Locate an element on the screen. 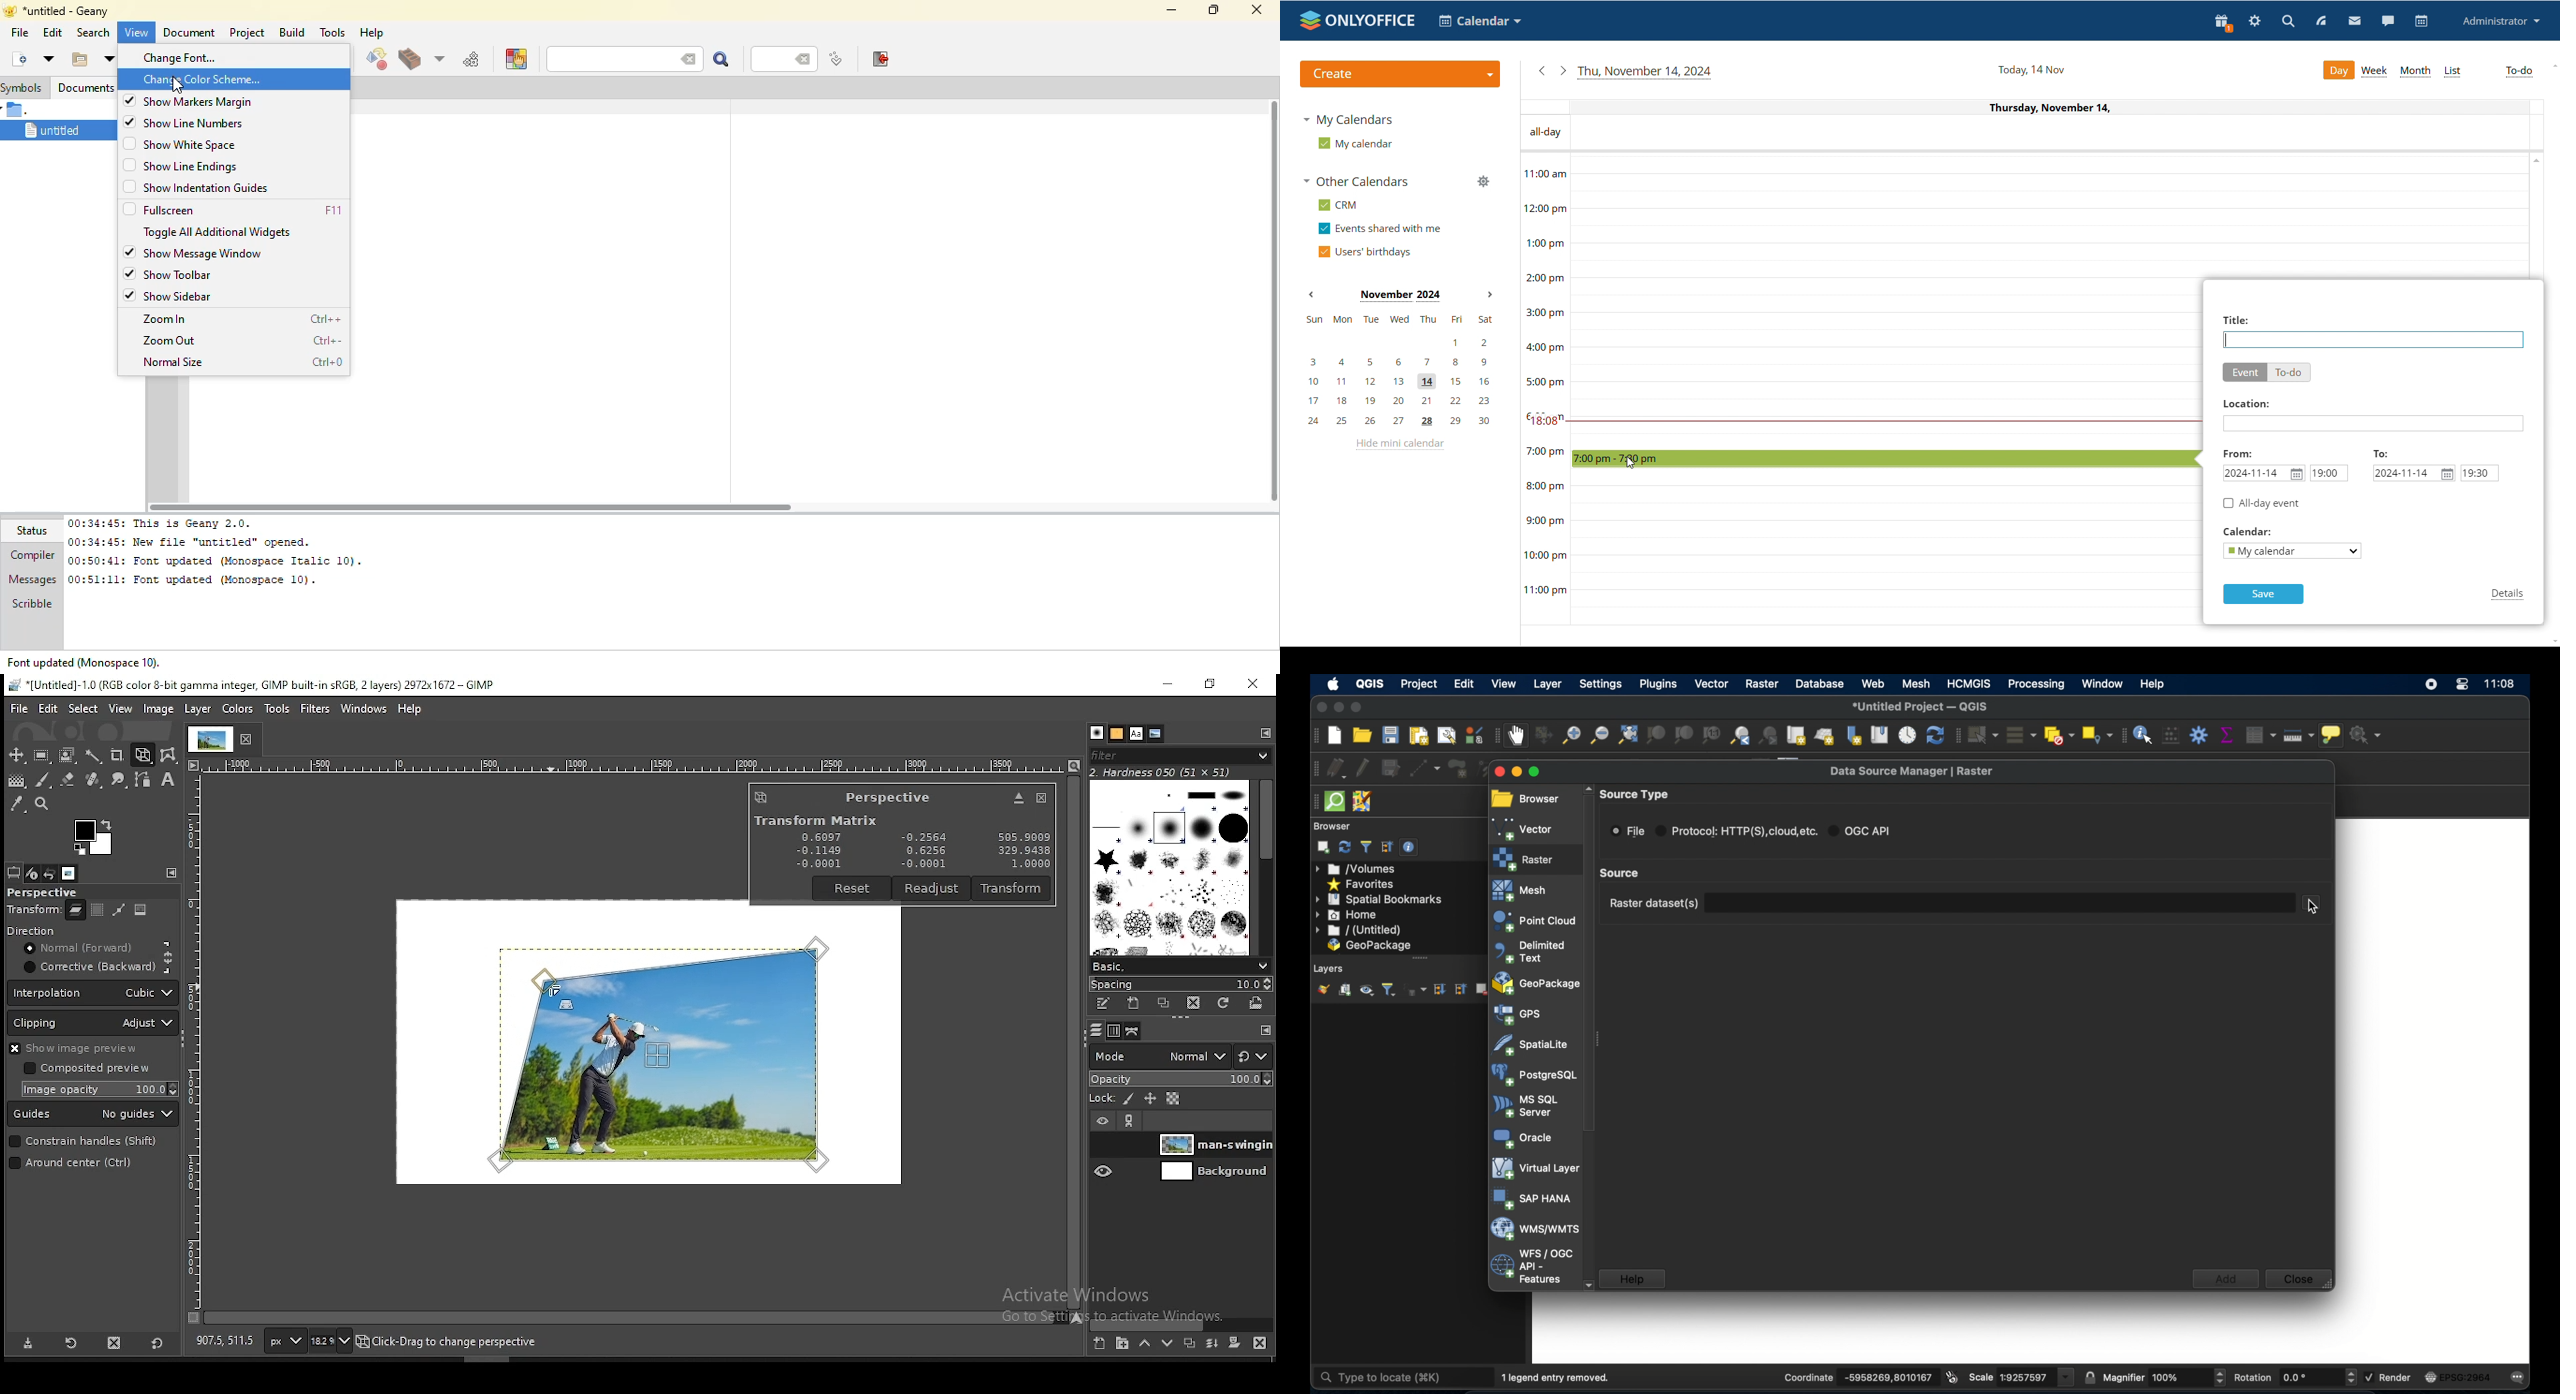 This screenshot has height=1400, width=2576. layers is located at coordinates (1096, 1032).